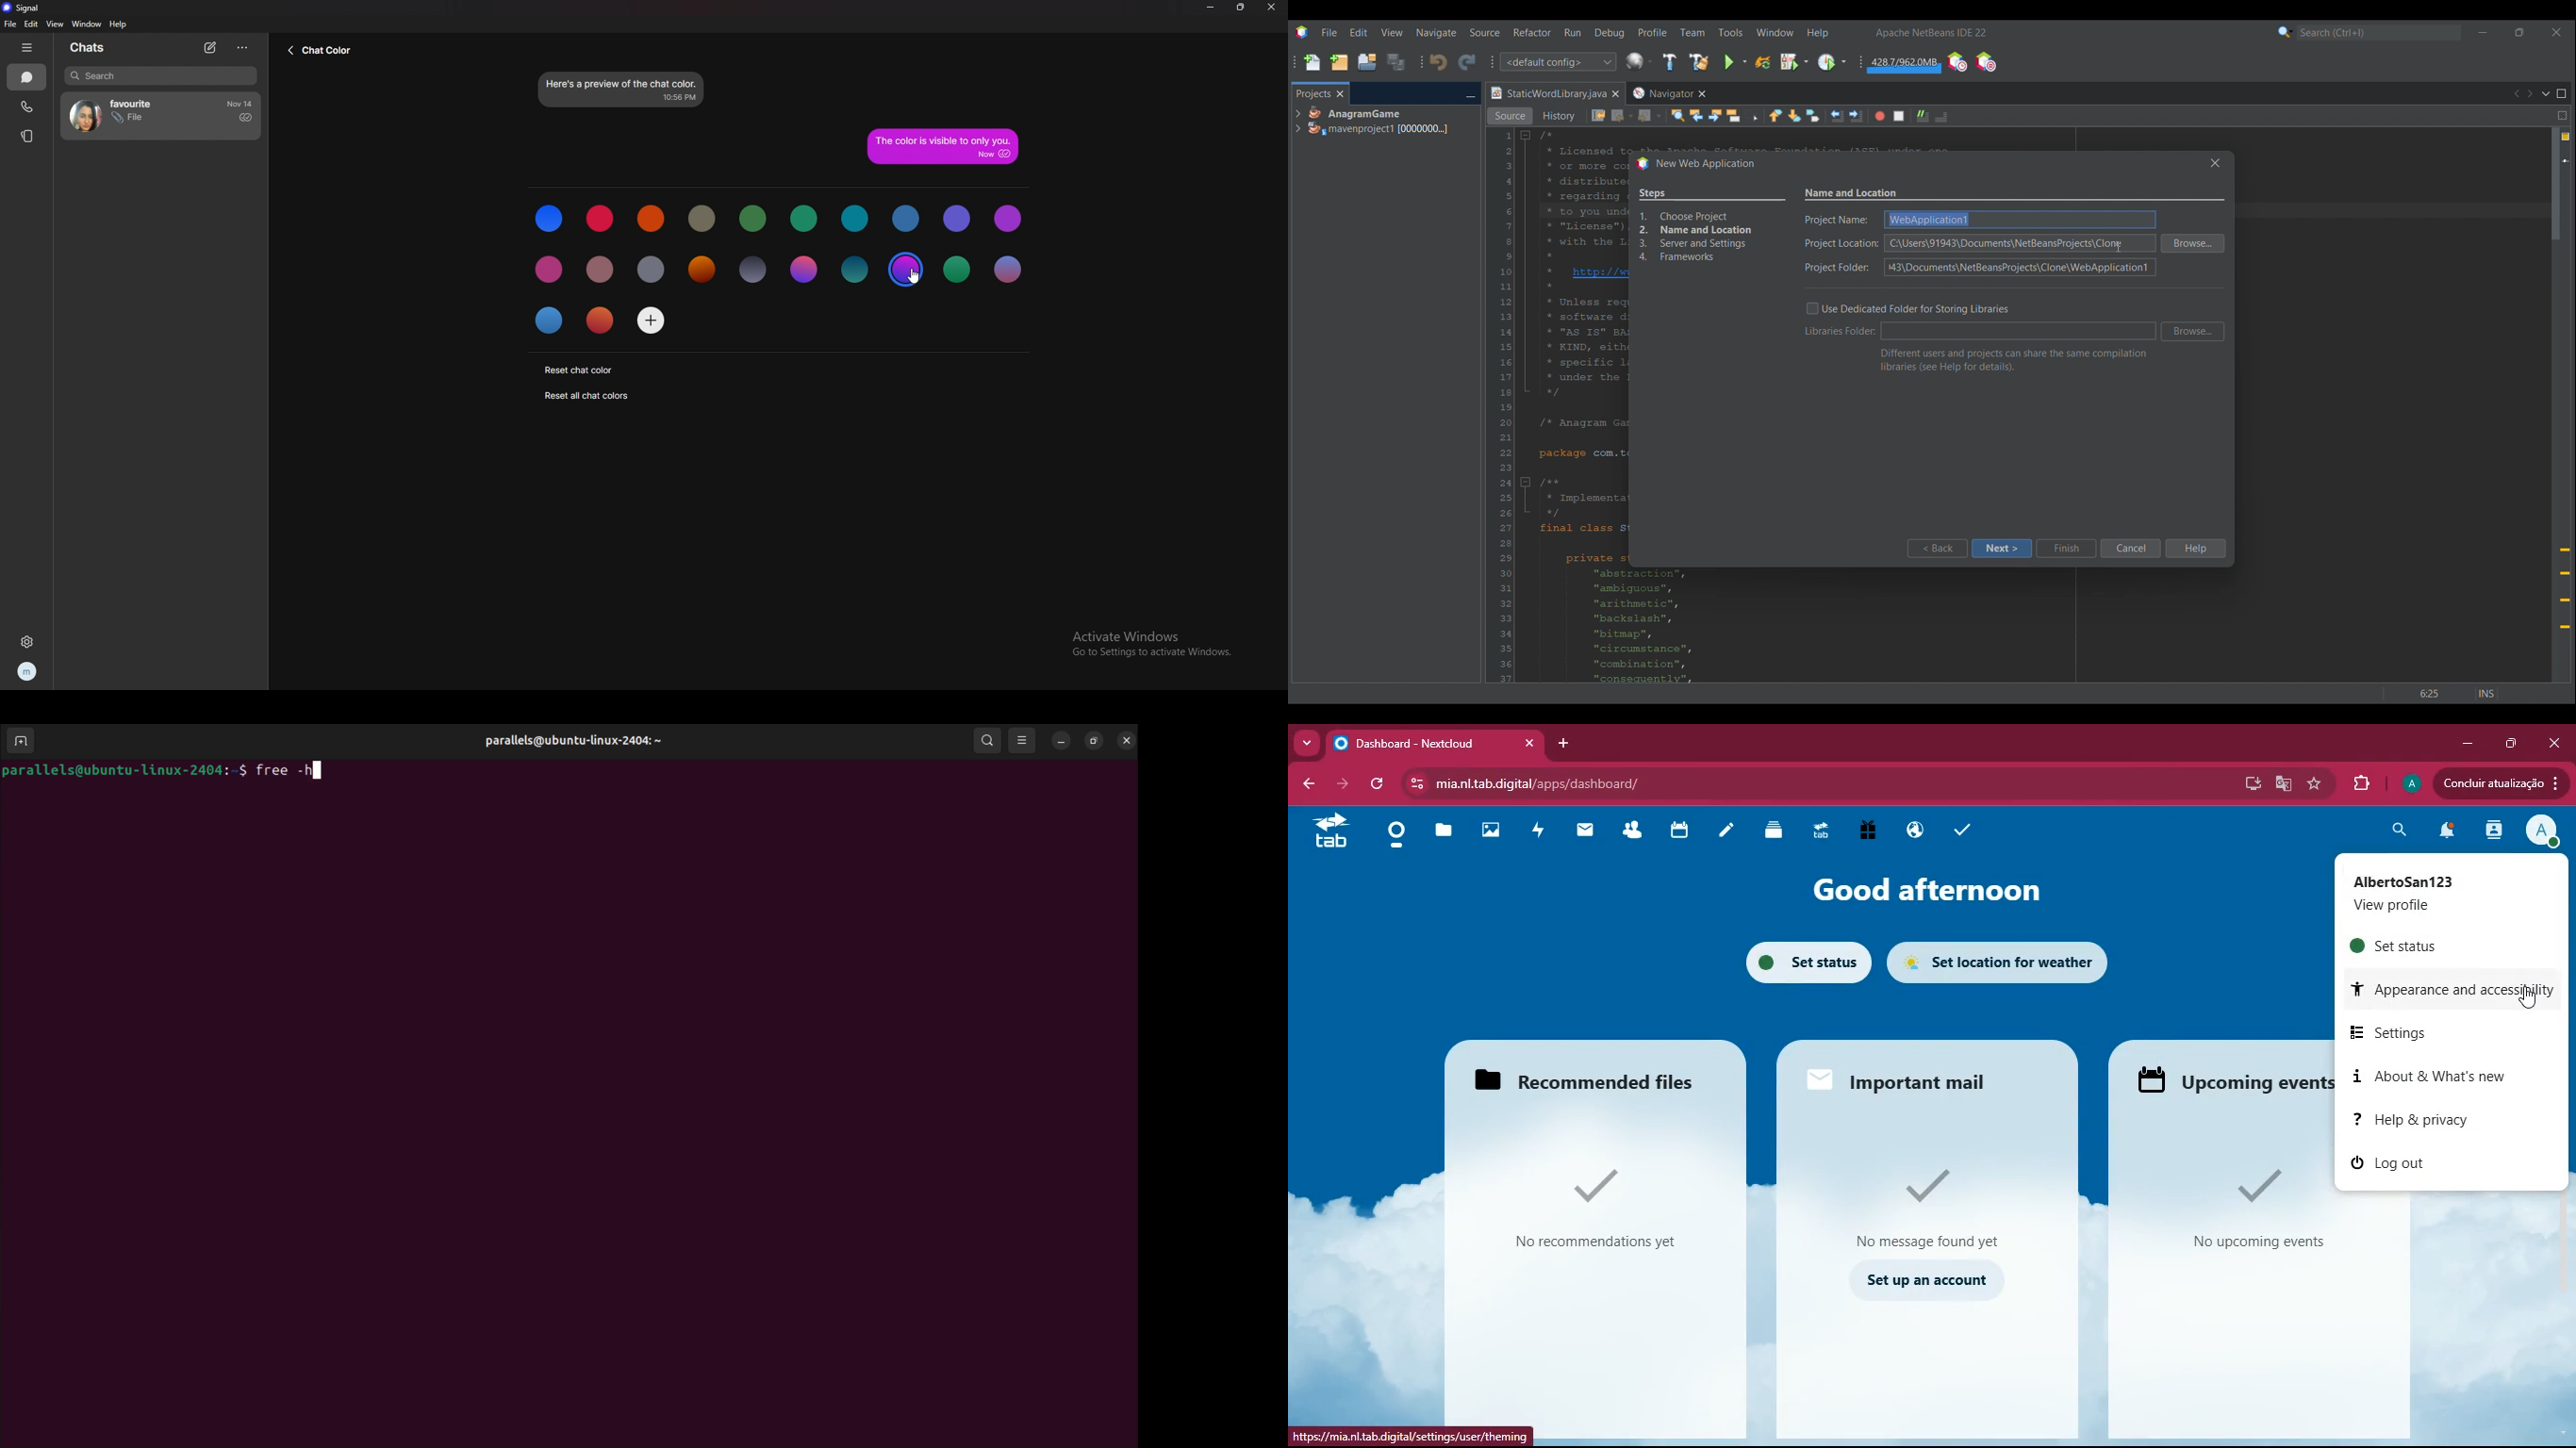  Describe the element at coordinates (854, 272) in the screenshot. I see `color` at that location.